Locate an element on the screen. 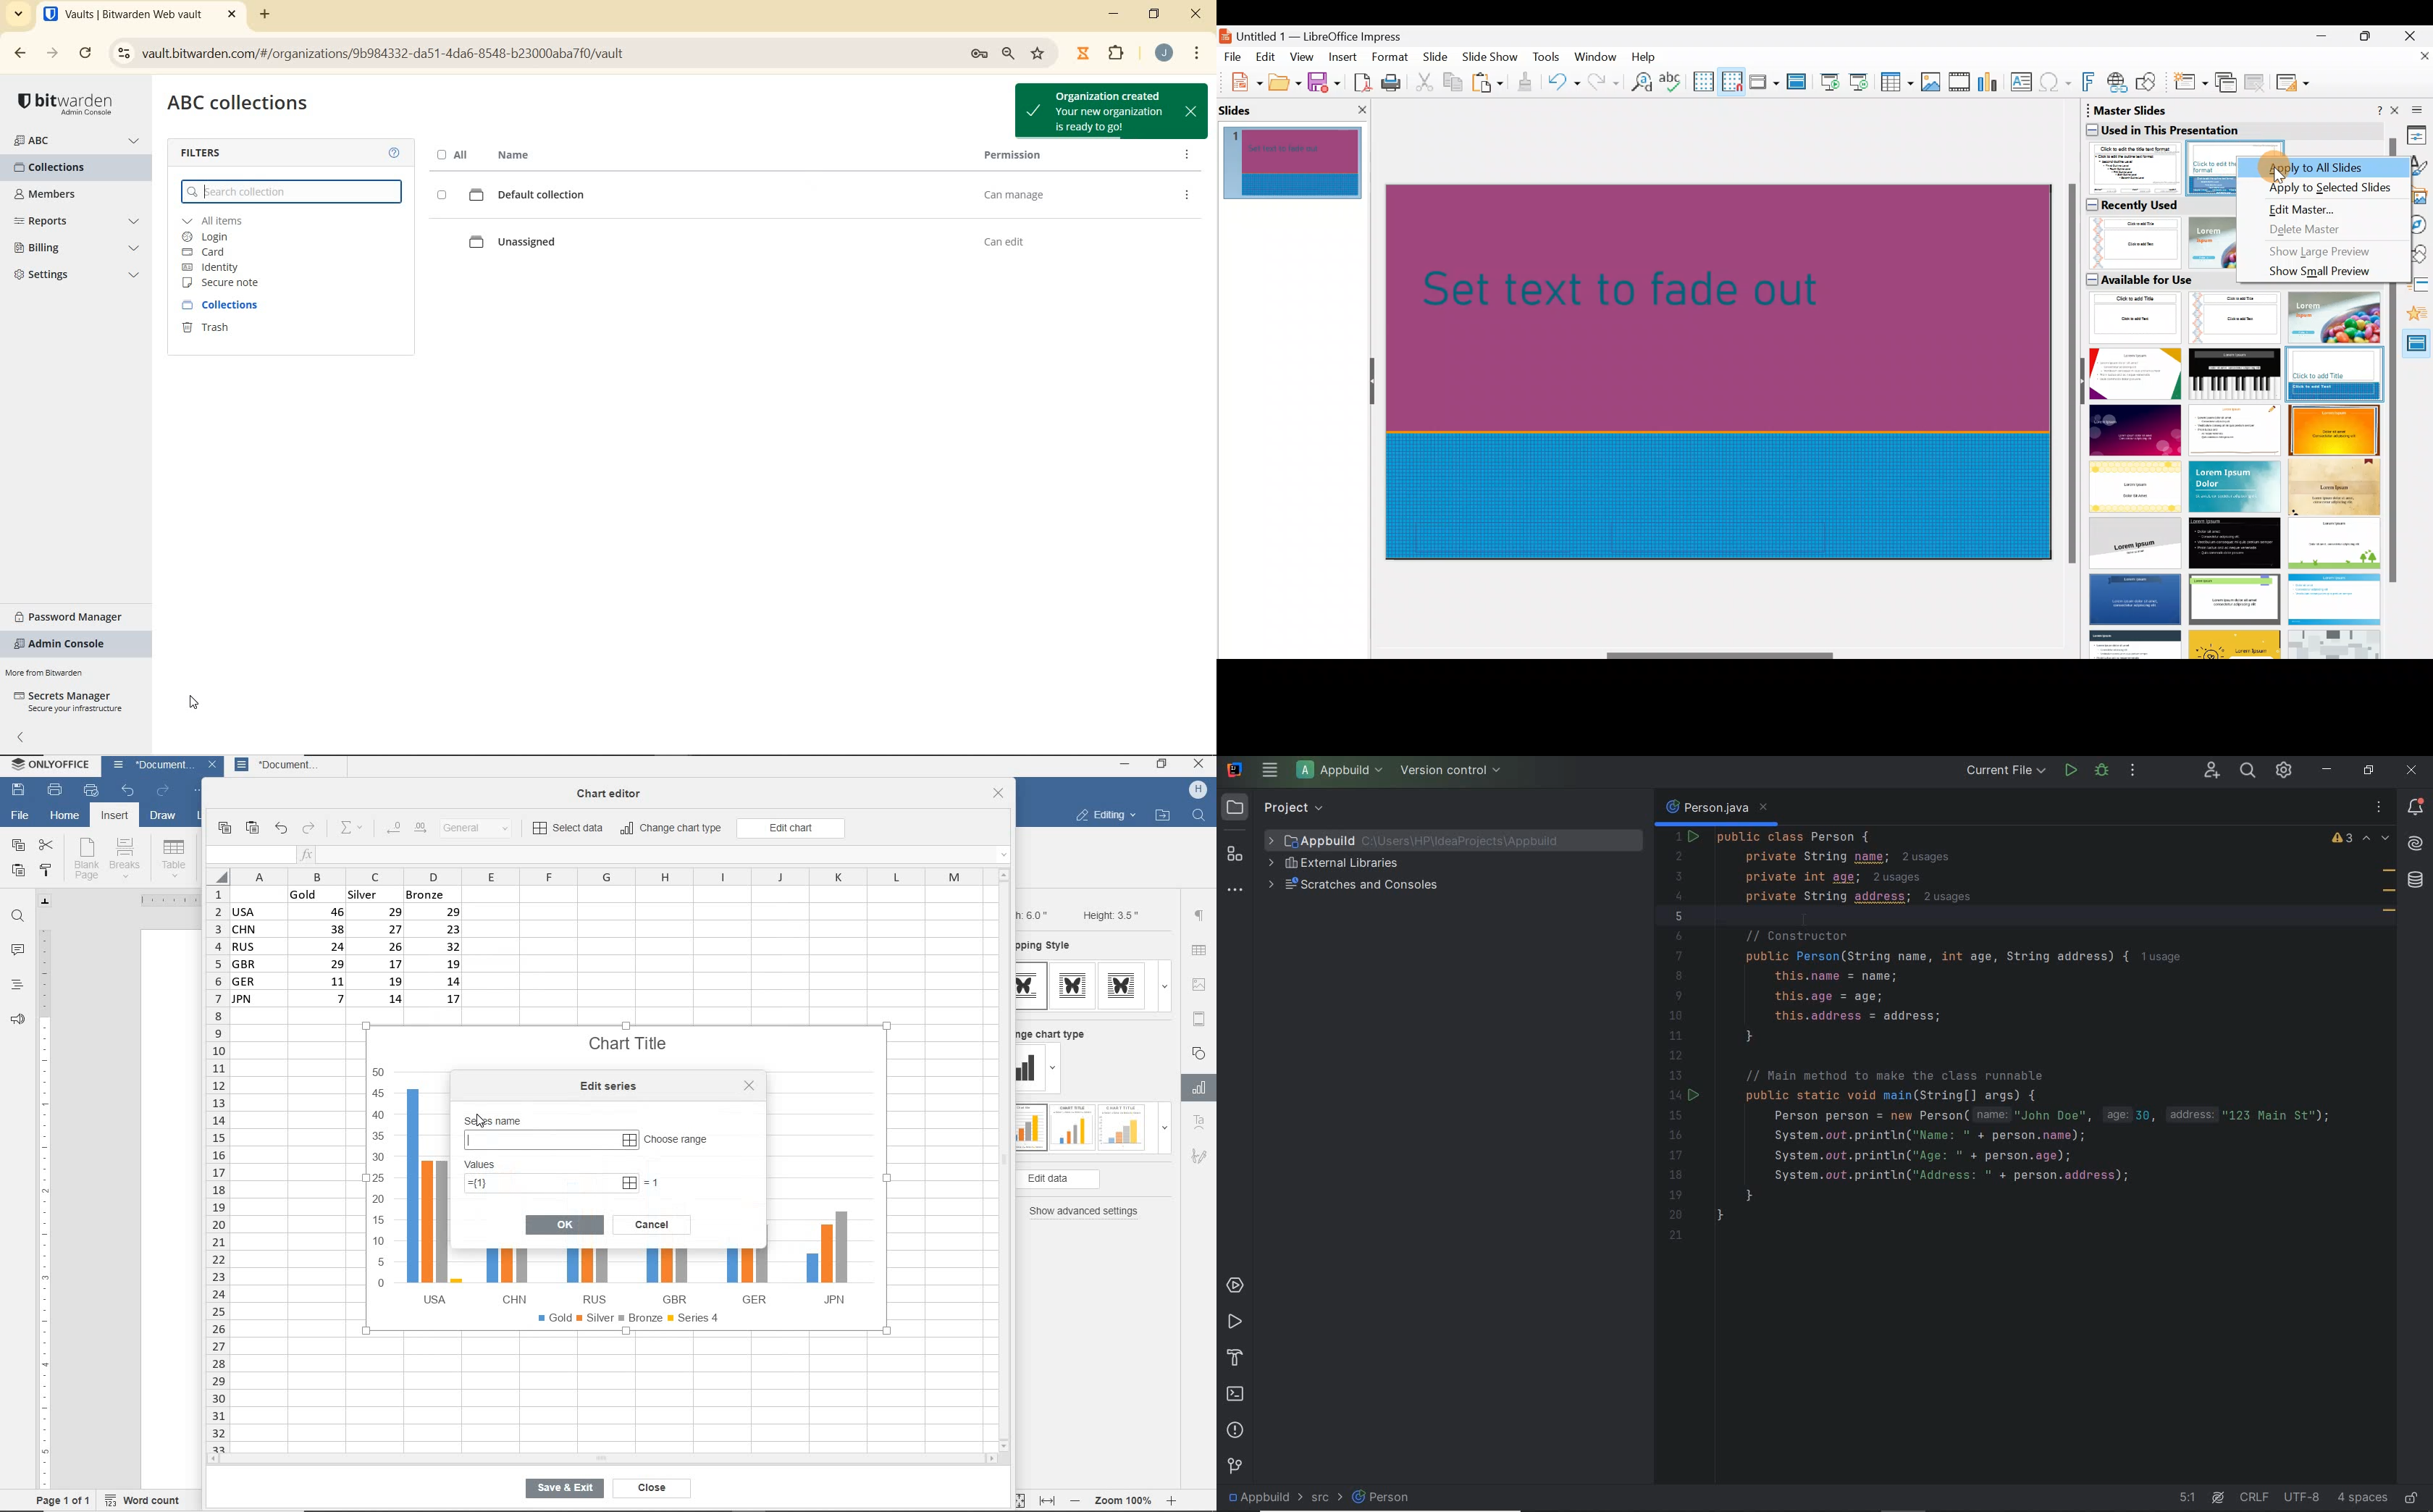  image is located at coordinates (1201, 984).